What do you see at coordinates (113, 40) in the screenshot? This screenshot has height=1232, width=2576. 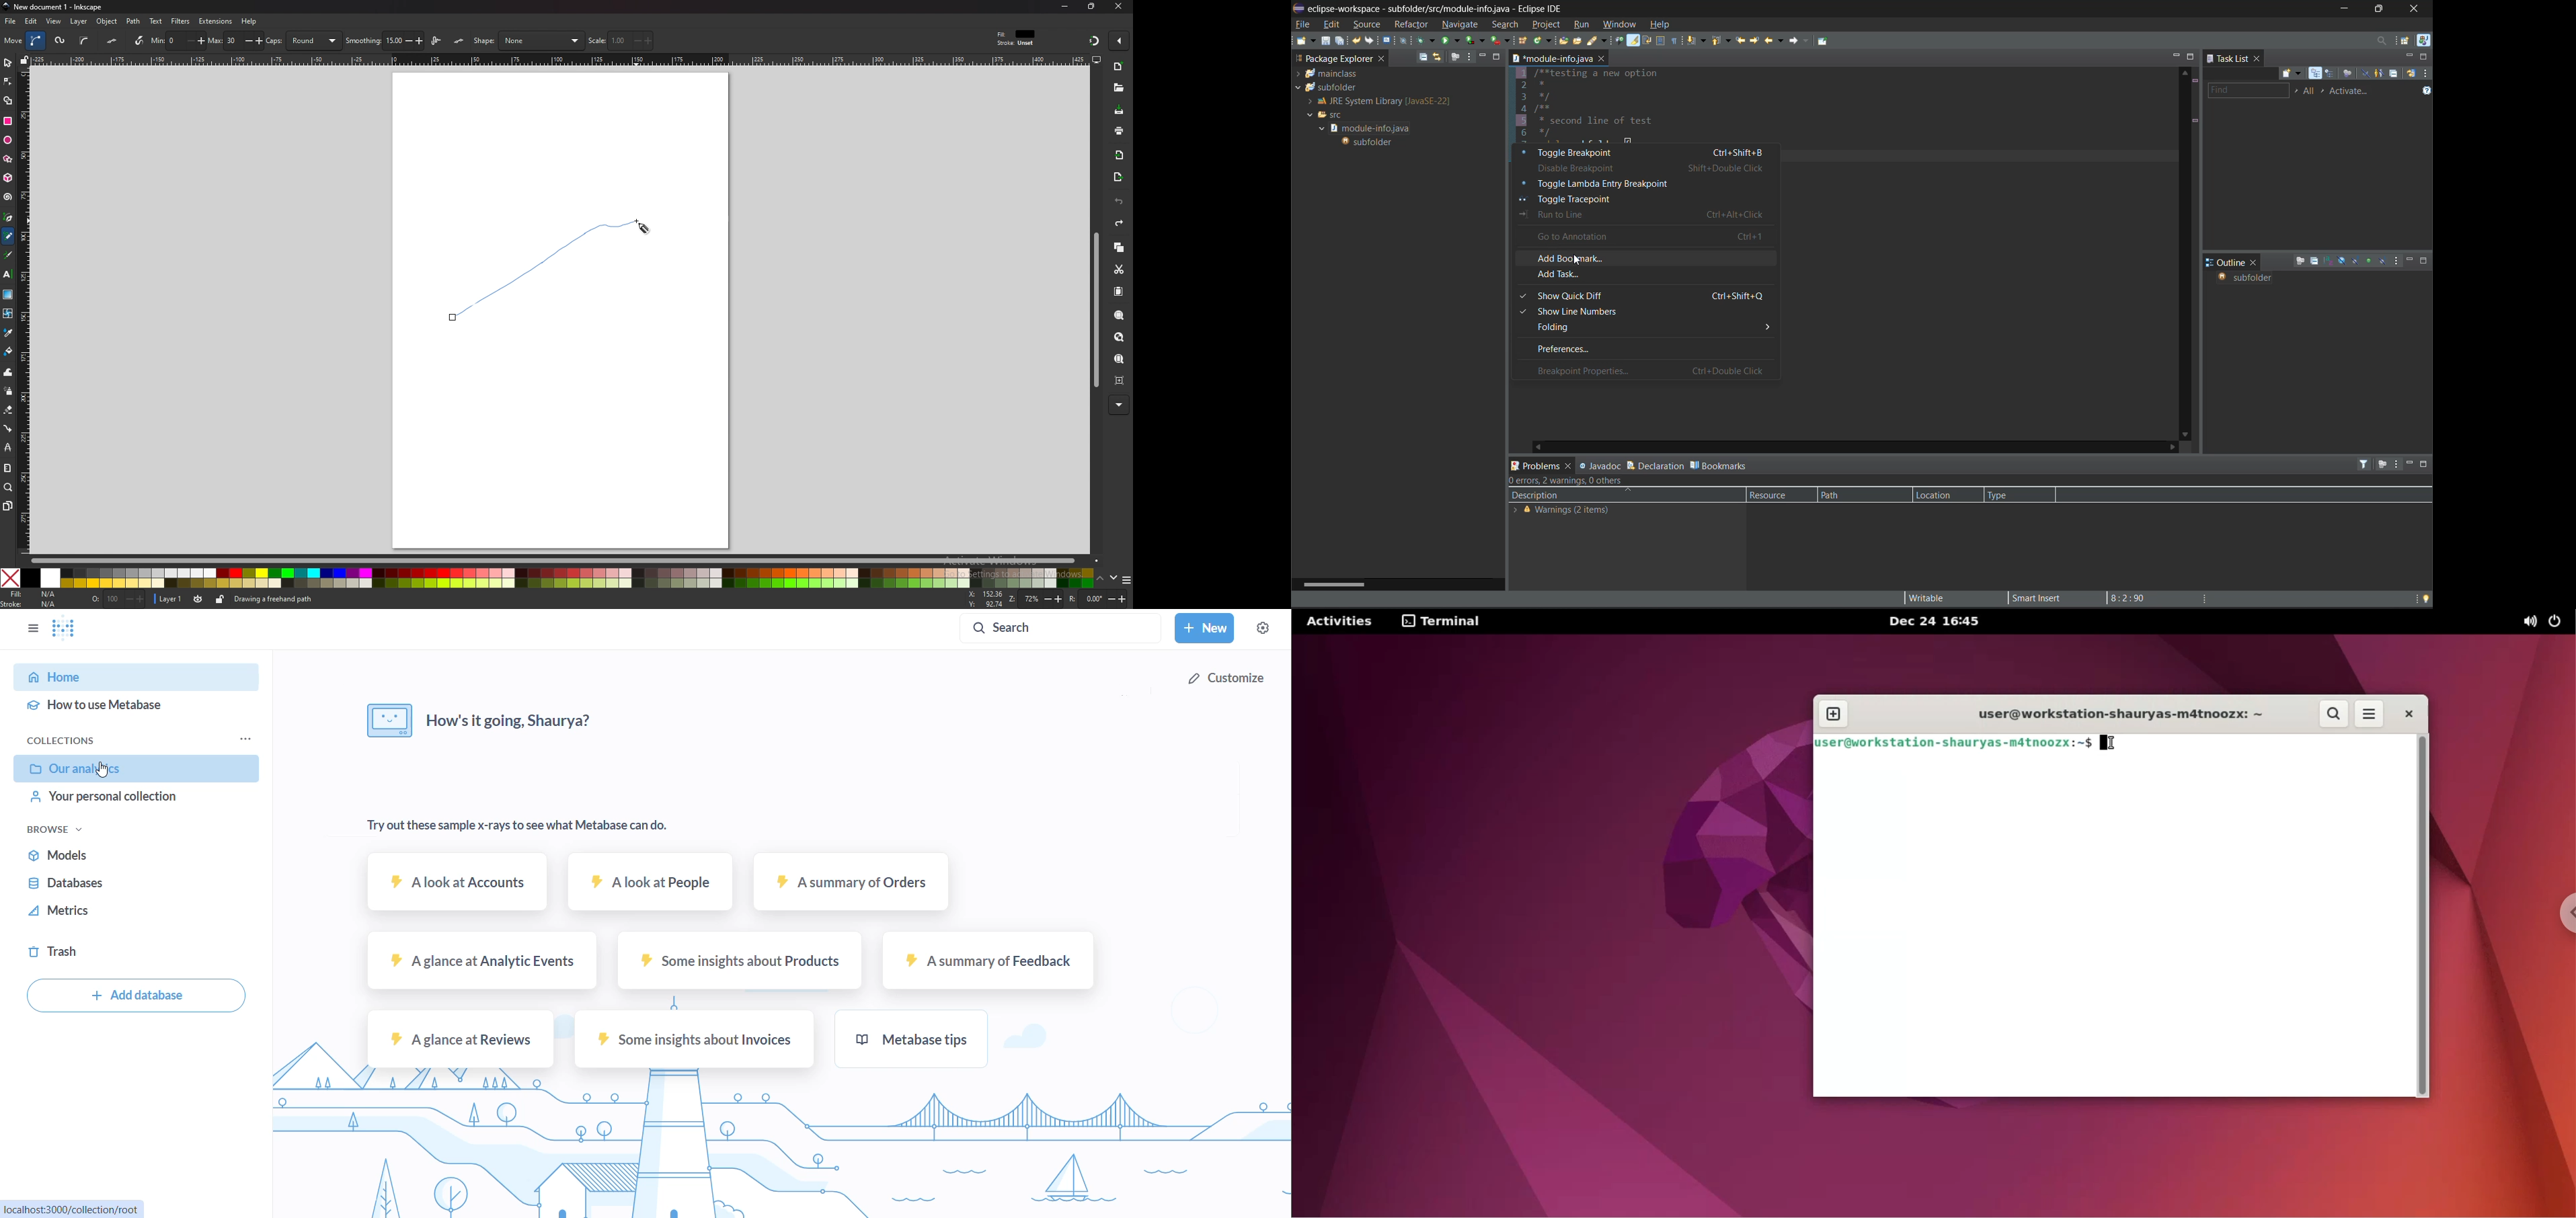 I see `flatten spiro` at bounding box center [113, 40].